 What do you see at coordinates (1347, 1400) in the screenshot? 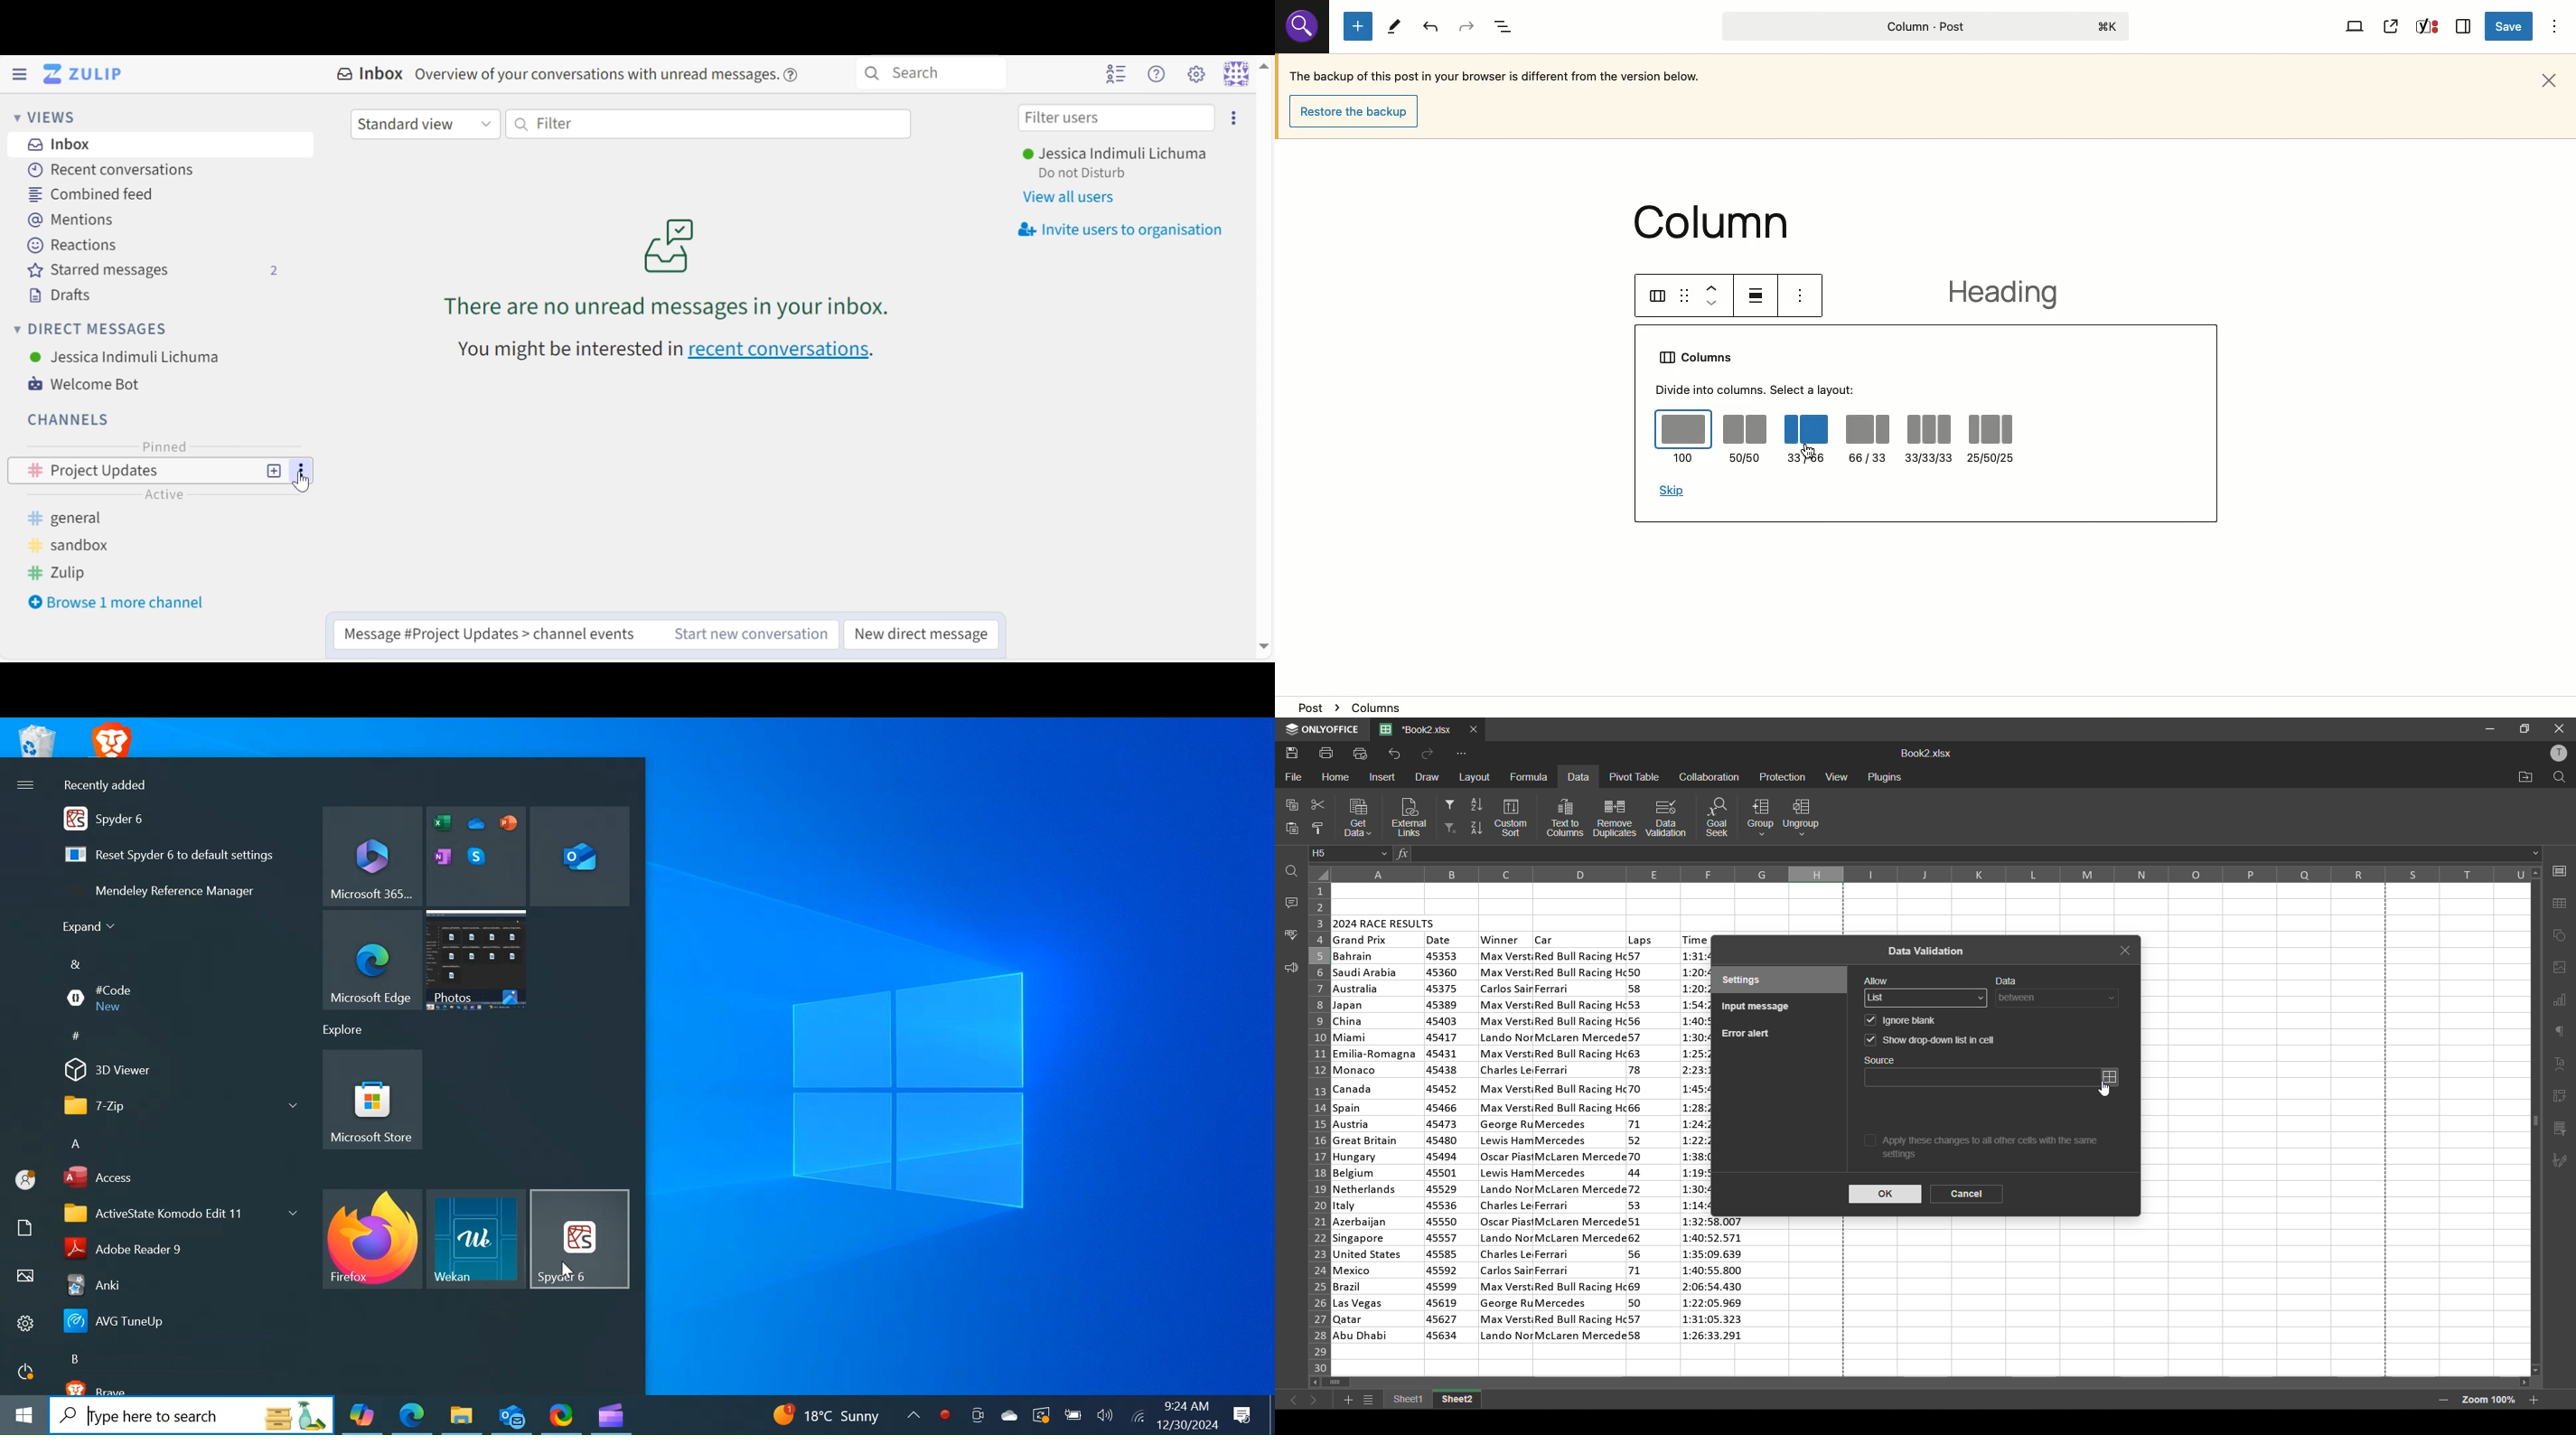
I see `add sheet` at bounding box center [1347, 1400].